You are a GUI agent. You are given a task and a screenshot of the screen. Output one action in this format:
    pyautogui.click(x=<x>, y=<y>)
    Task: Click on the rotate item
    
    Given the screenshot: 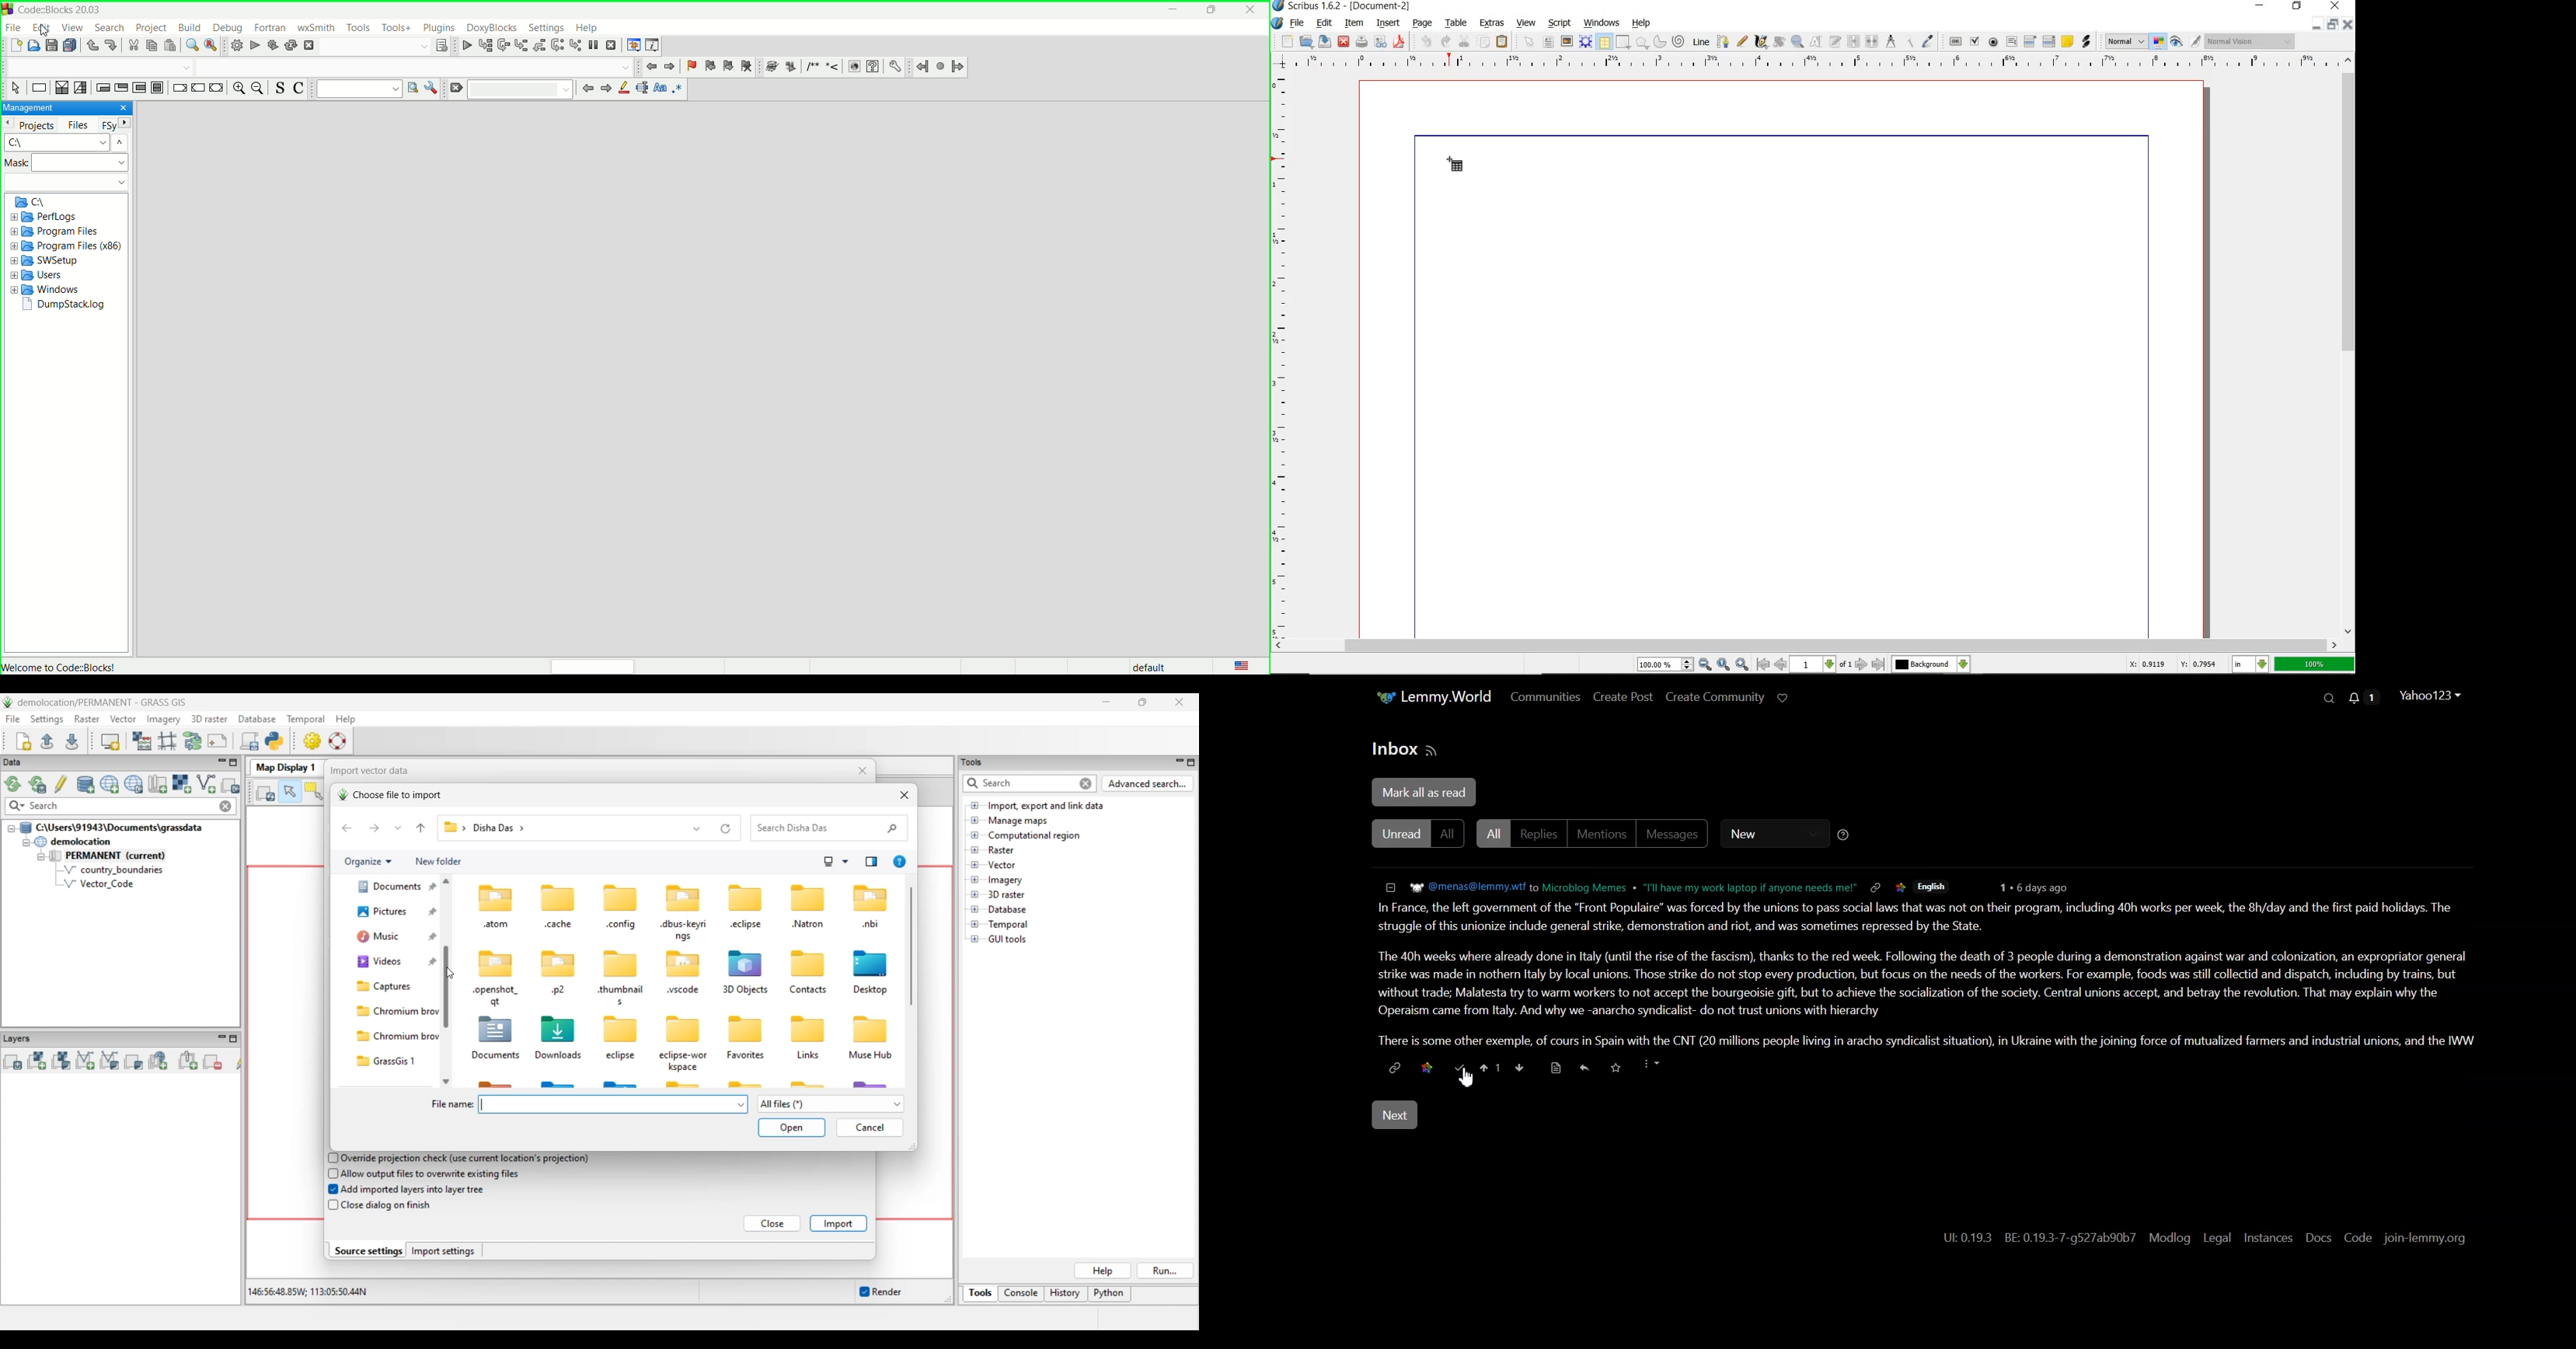 What is the action you would take?
    pyautogui.click(x=1779, y=43)
    